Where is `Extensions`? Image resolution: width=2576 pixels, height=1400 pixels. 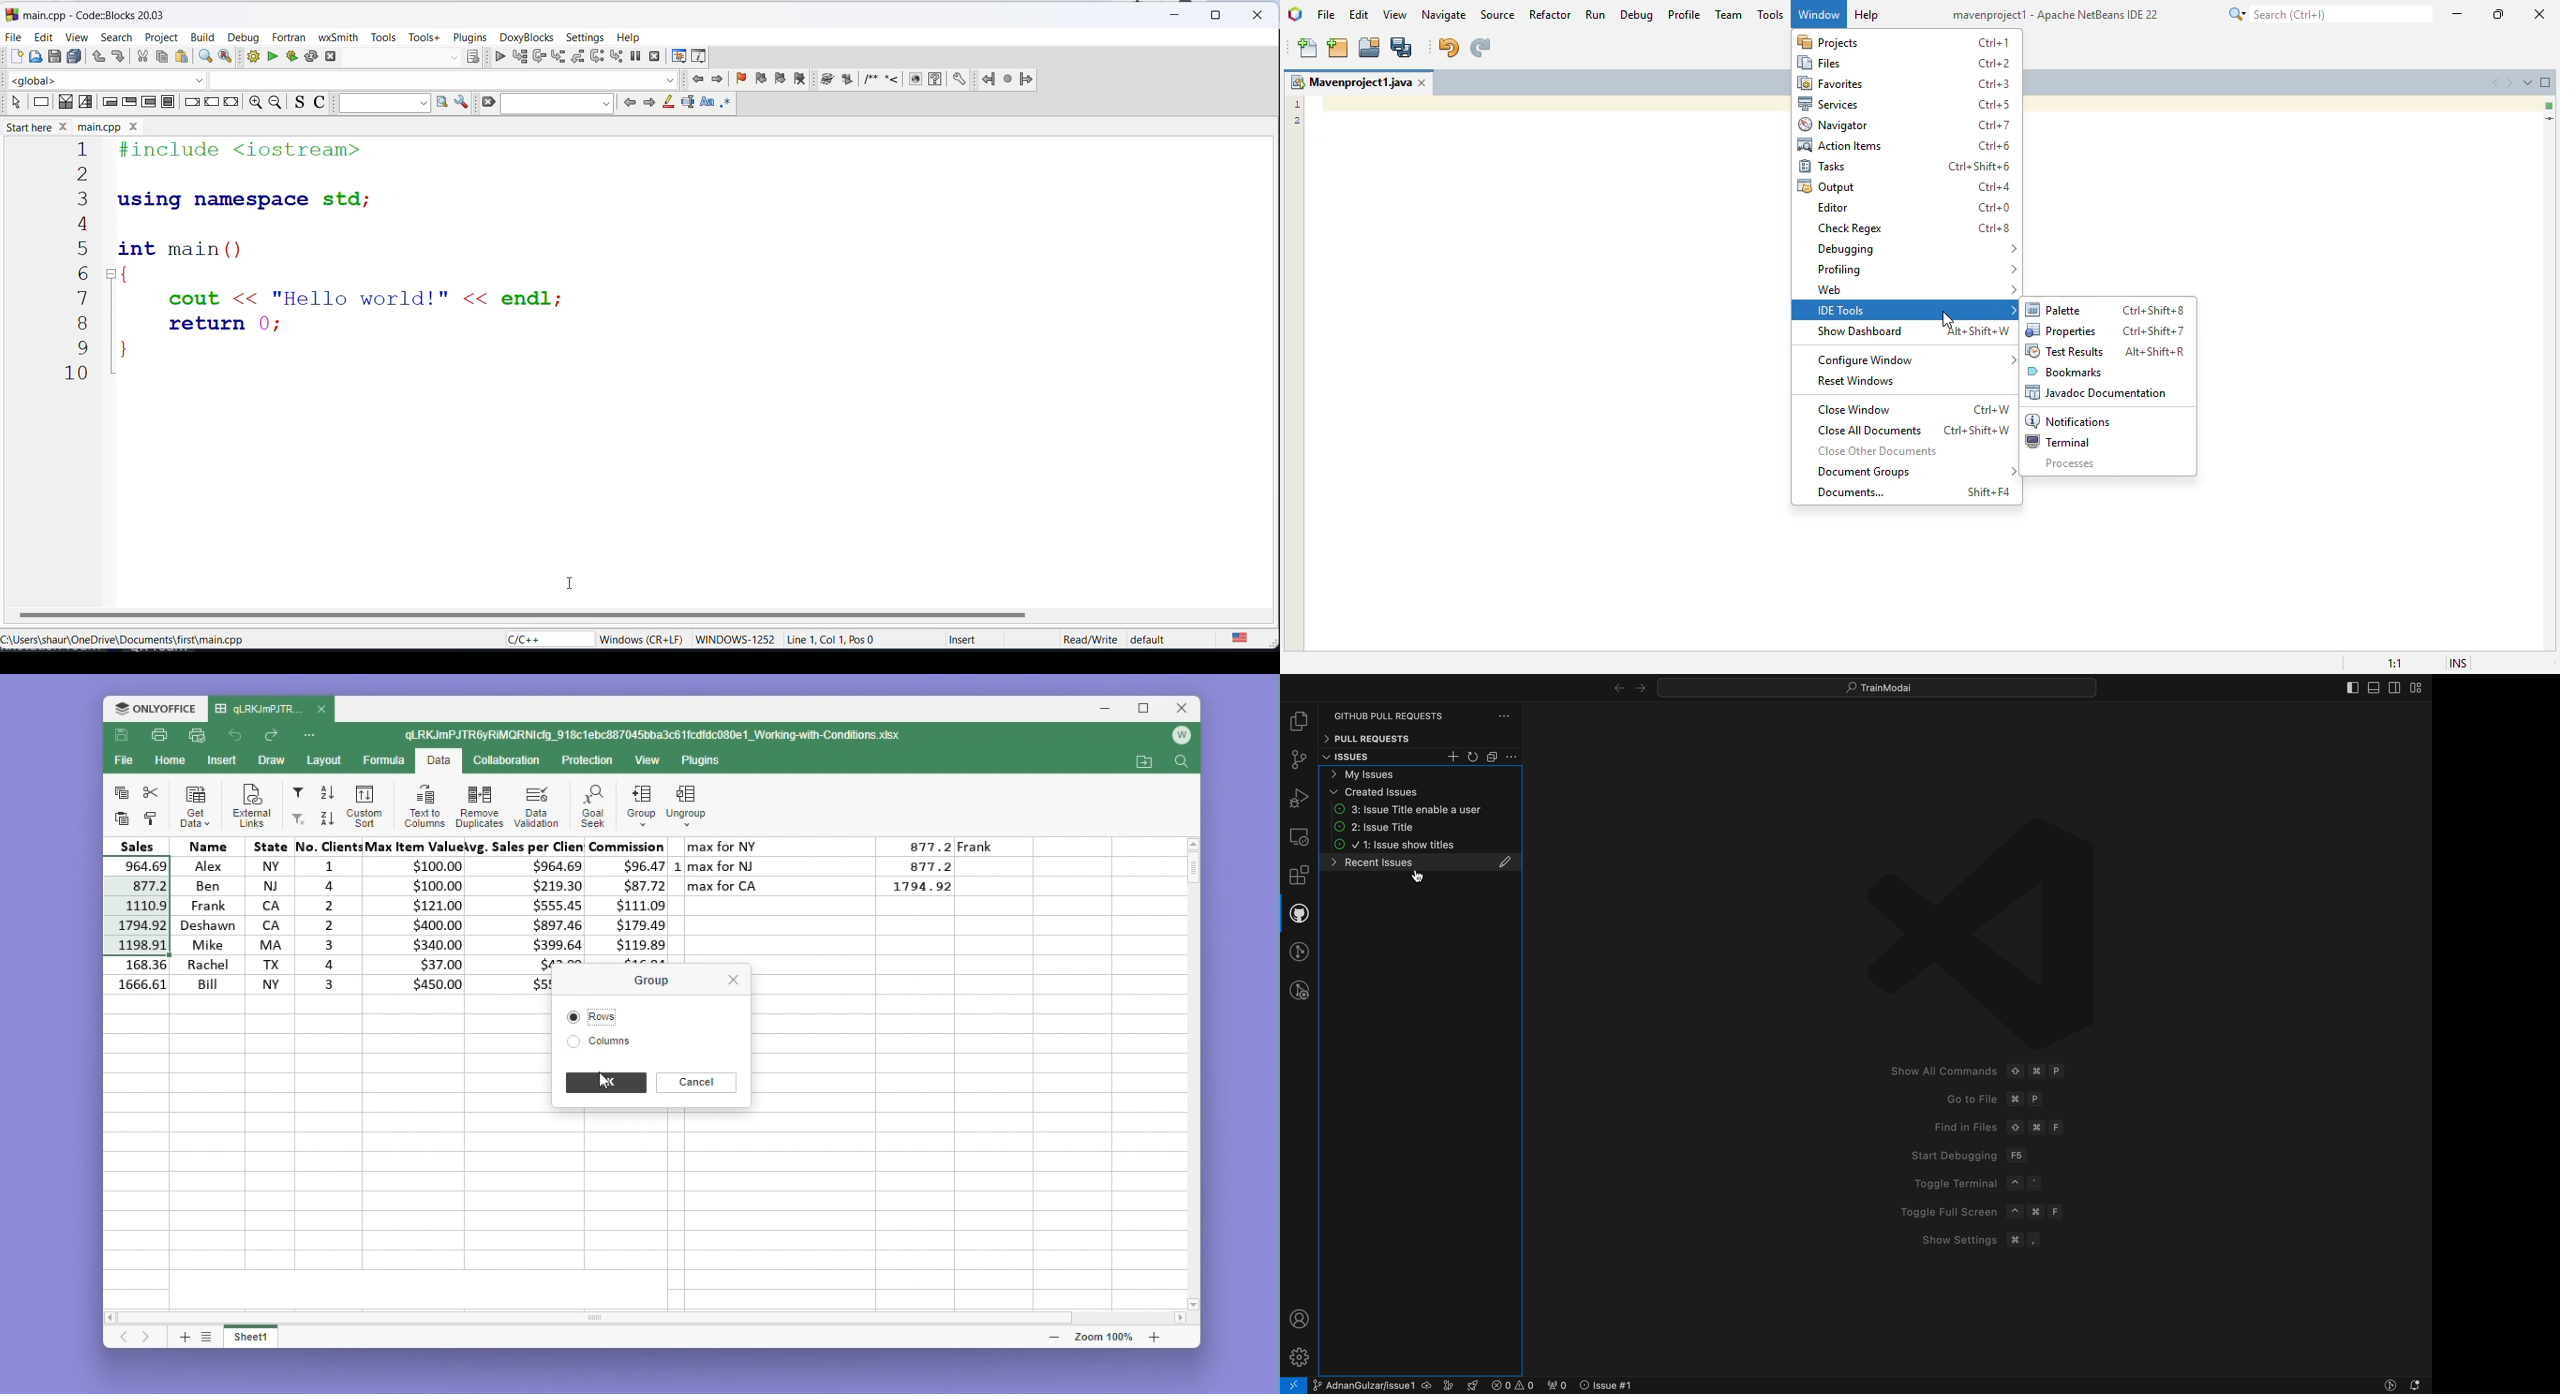 Extensions is located at coordinates (1299, 877).